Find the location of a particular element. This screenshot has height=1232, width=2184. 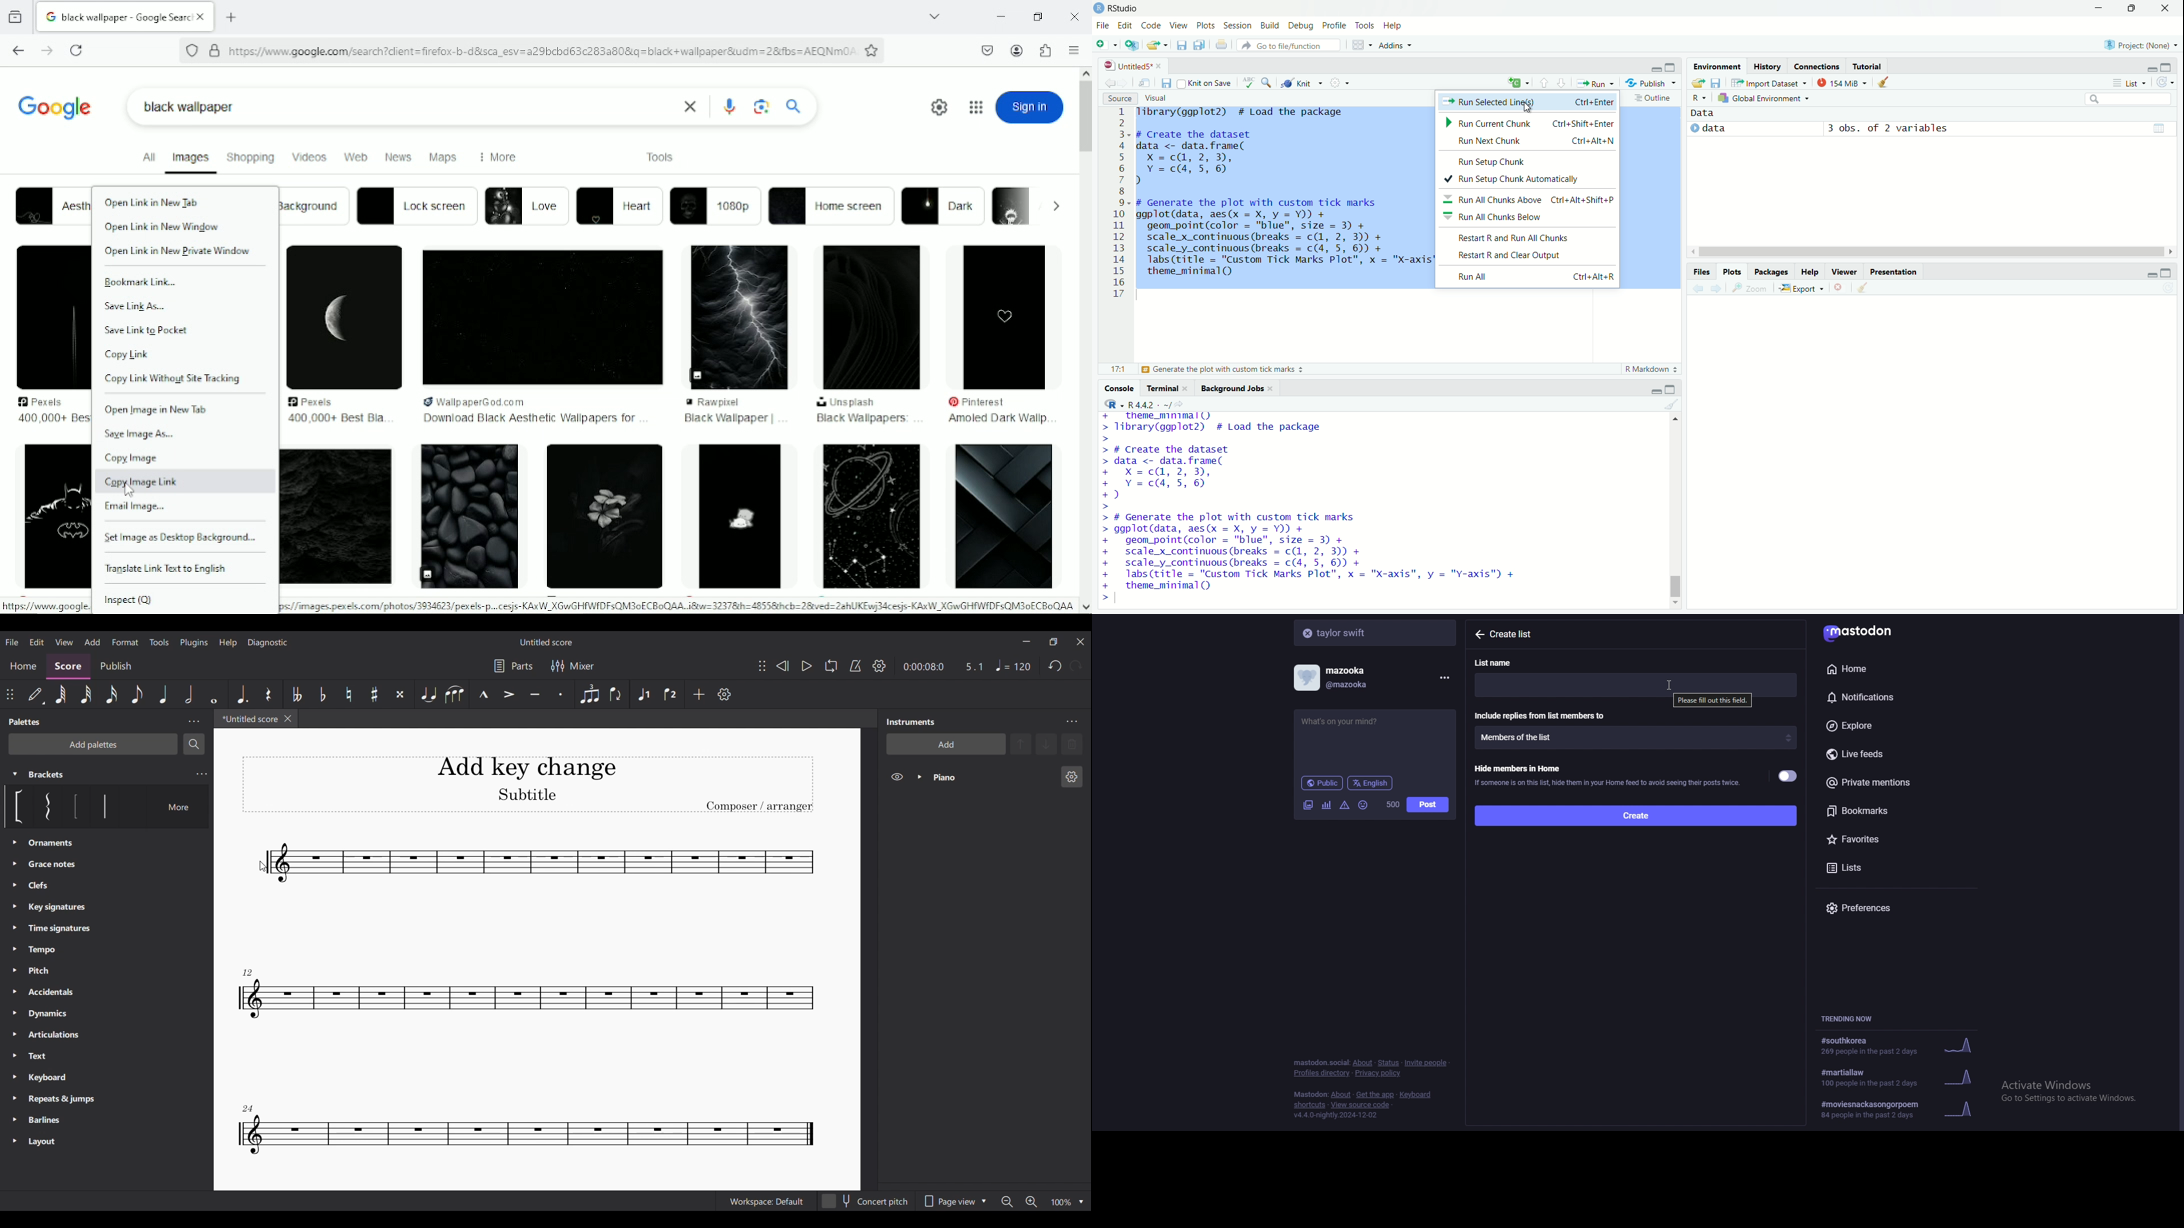

cursor is located at coordinates (130, 490).